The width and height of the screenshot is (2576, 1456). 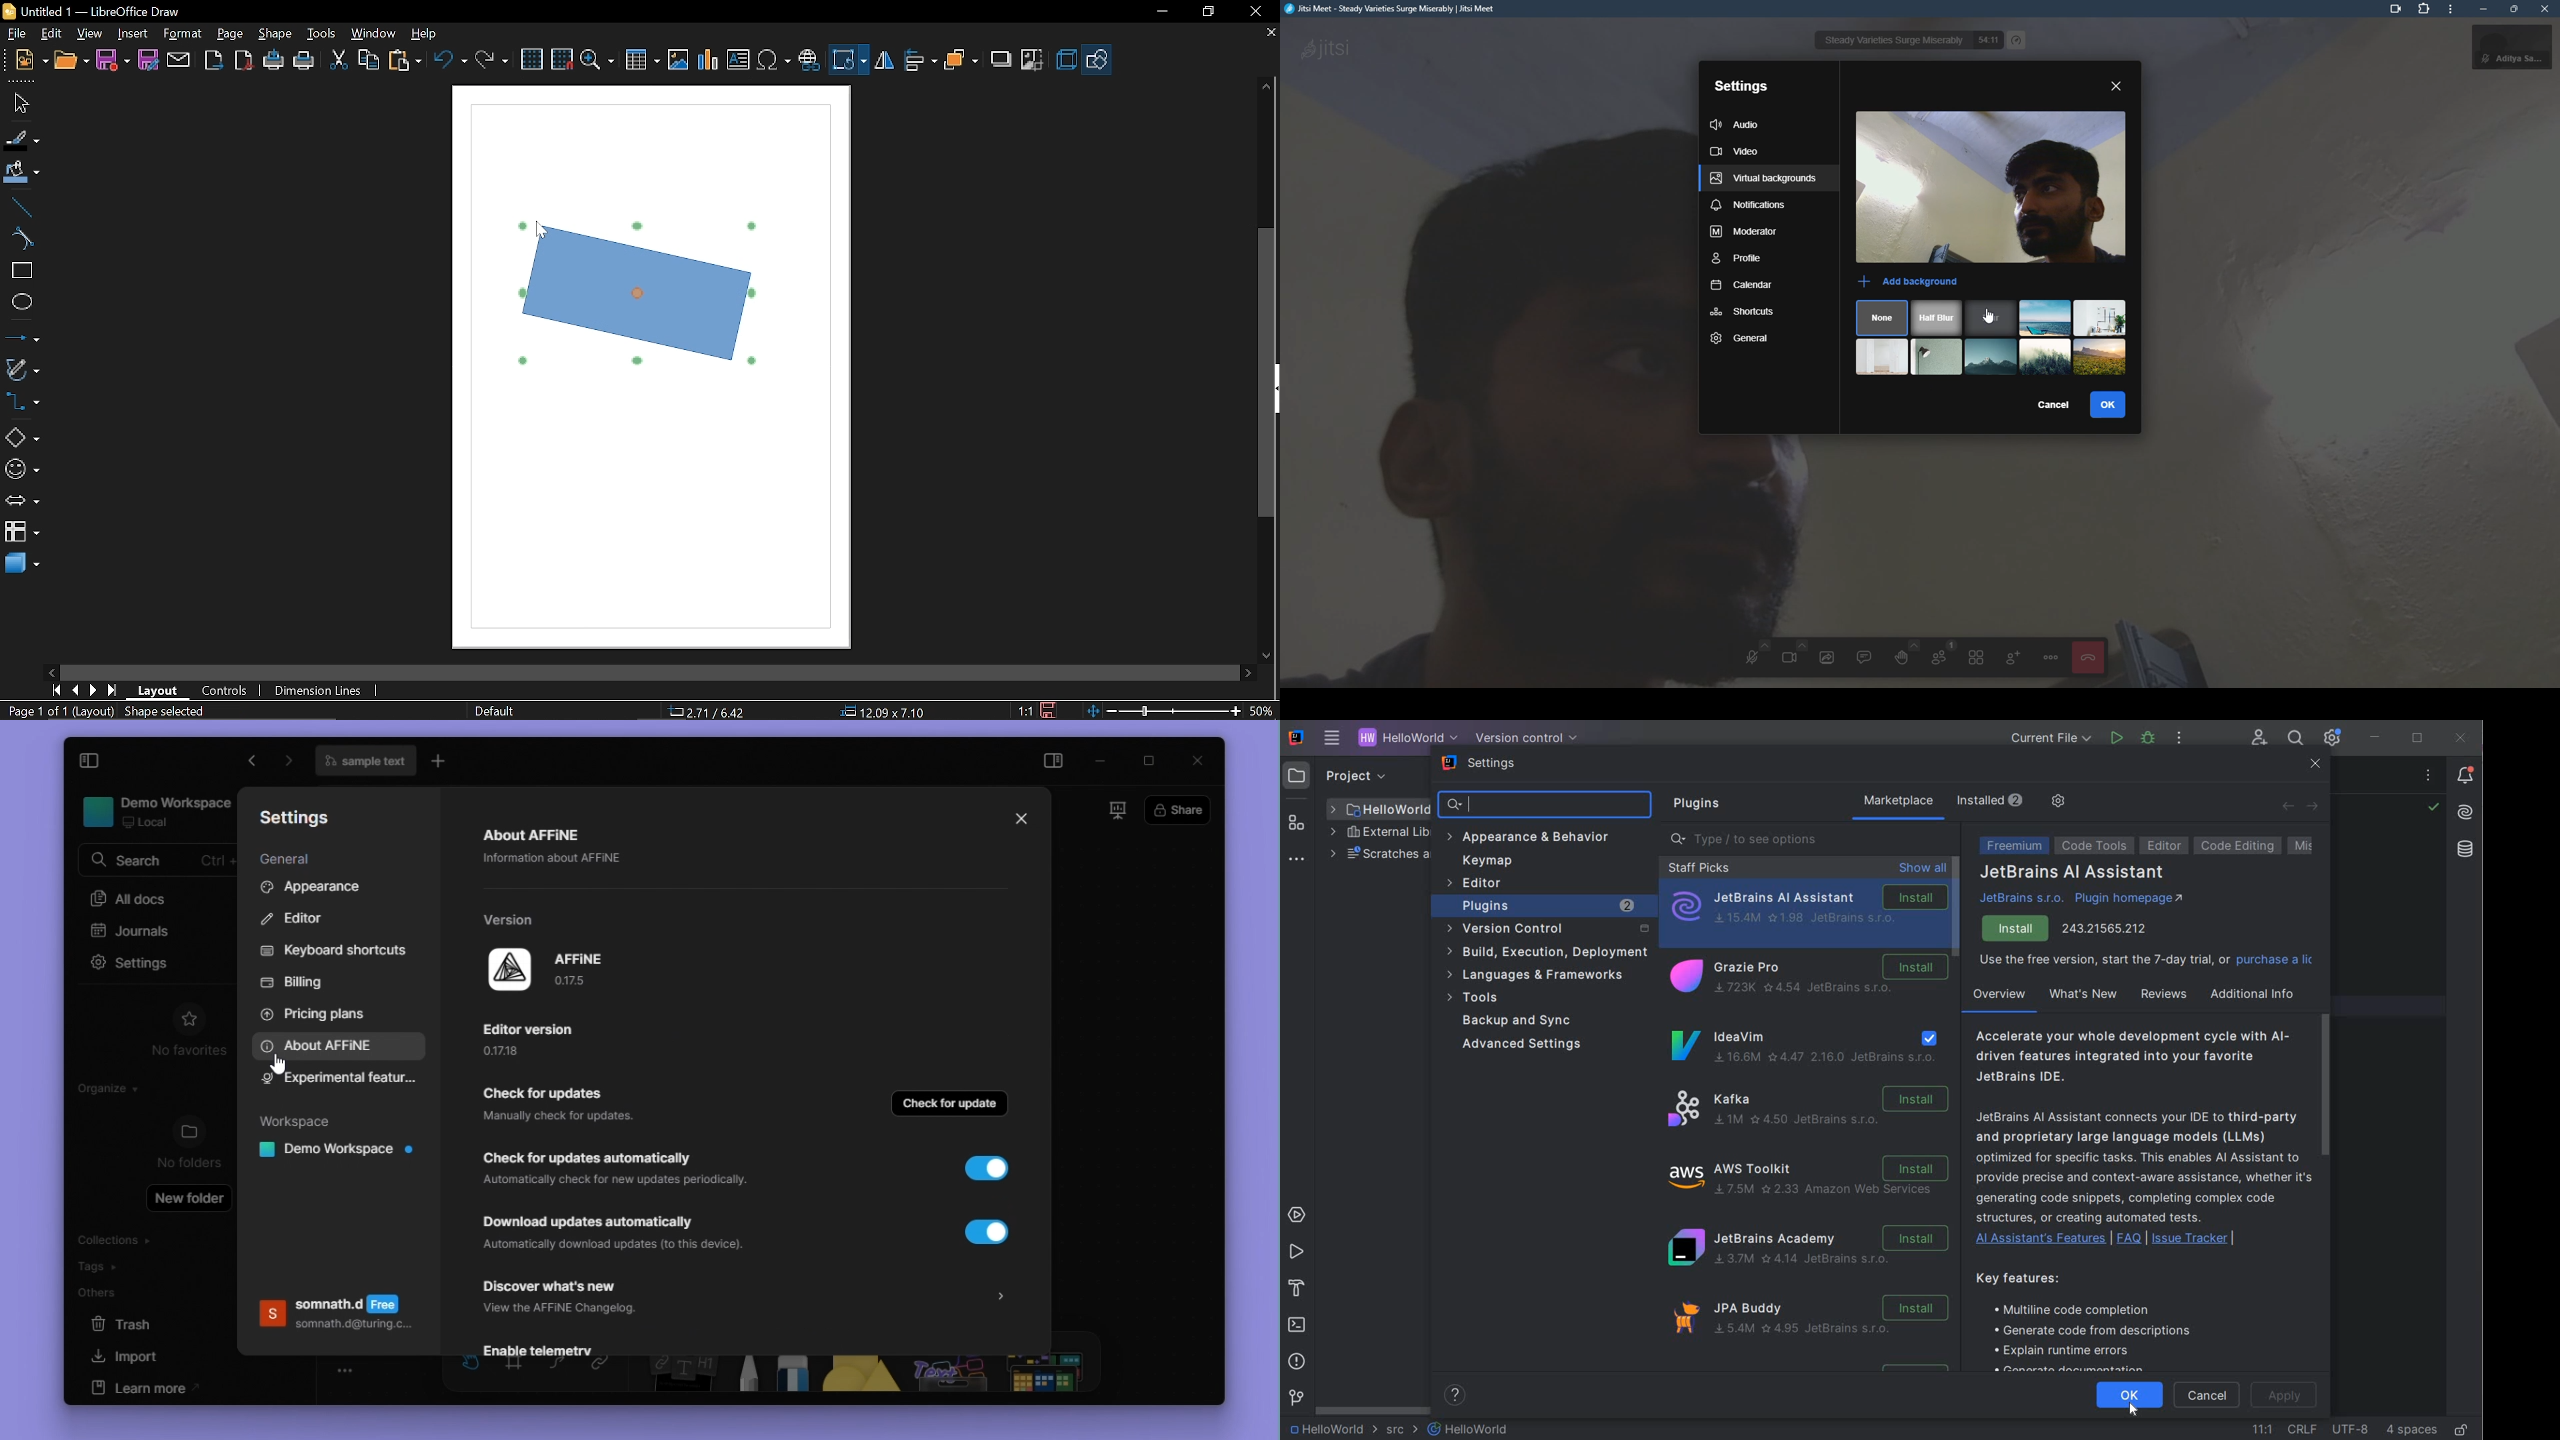 What do you see at coordinates (710, 712) in the screenshot?
I see `5.92/10.43` at bounding box center [710, 712].